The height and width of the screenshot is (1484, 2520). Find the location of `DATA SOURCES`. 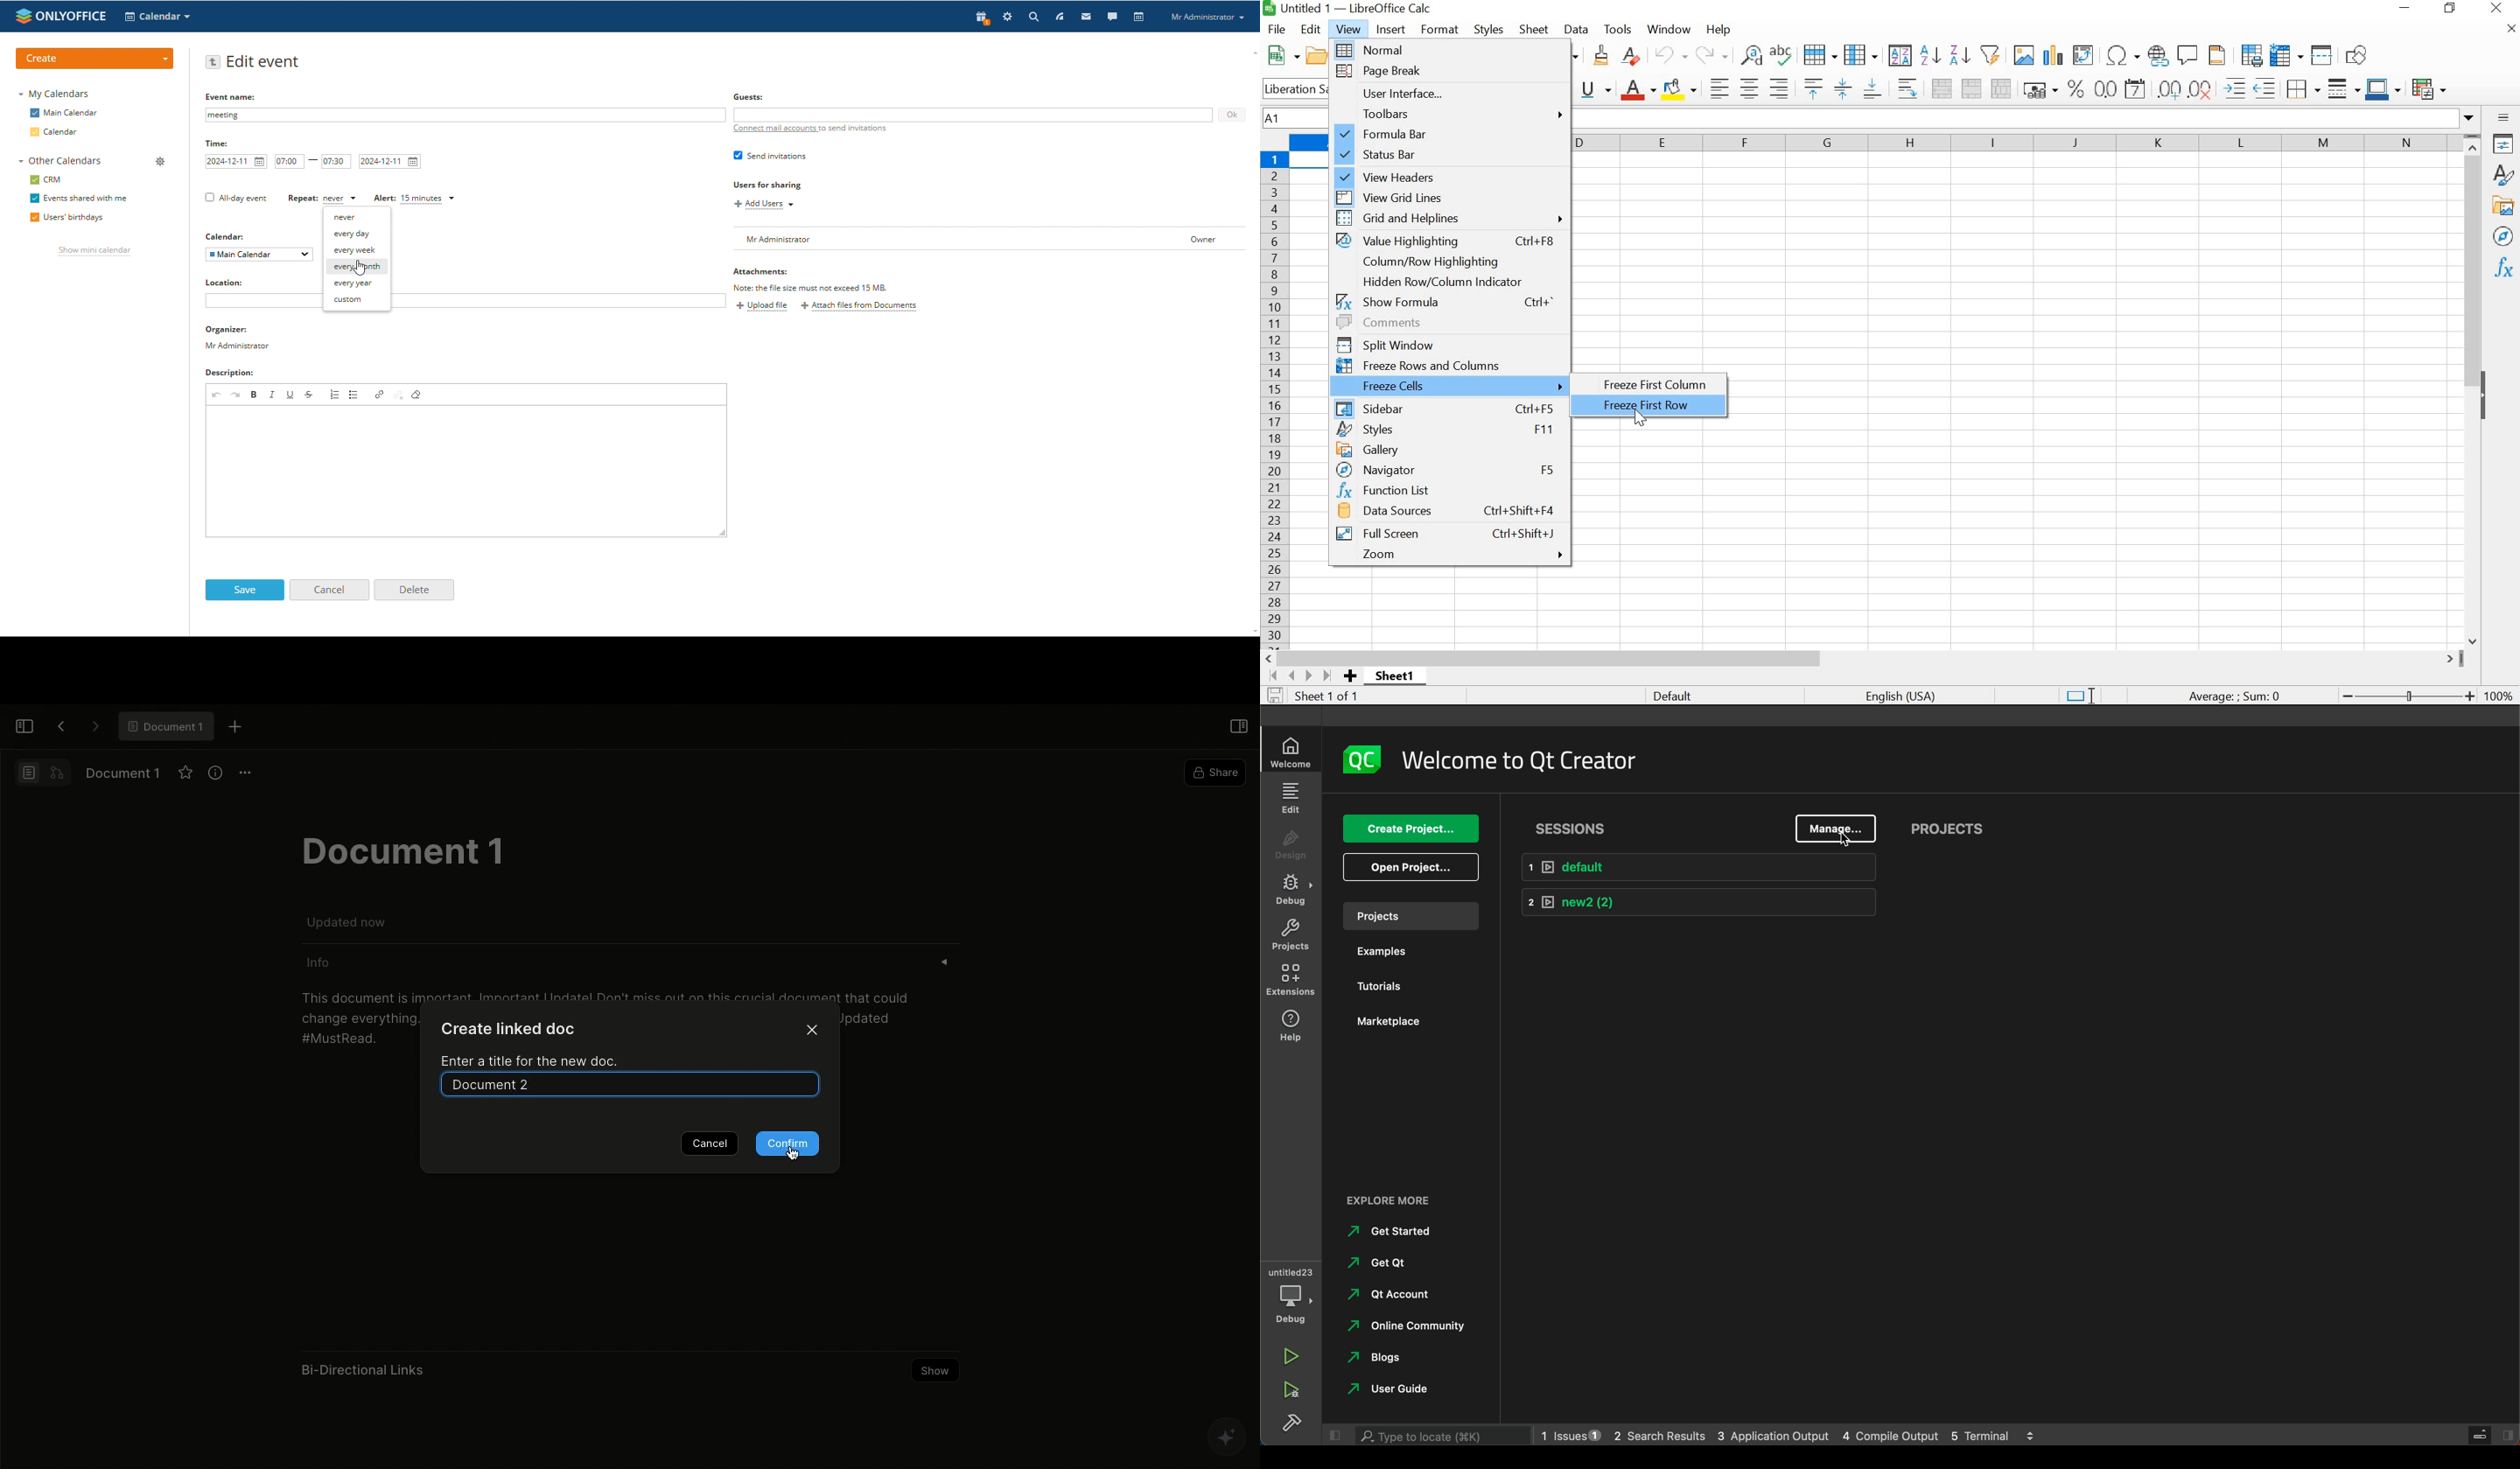

DATA SOURCES is located at coordinates (1449, 513).